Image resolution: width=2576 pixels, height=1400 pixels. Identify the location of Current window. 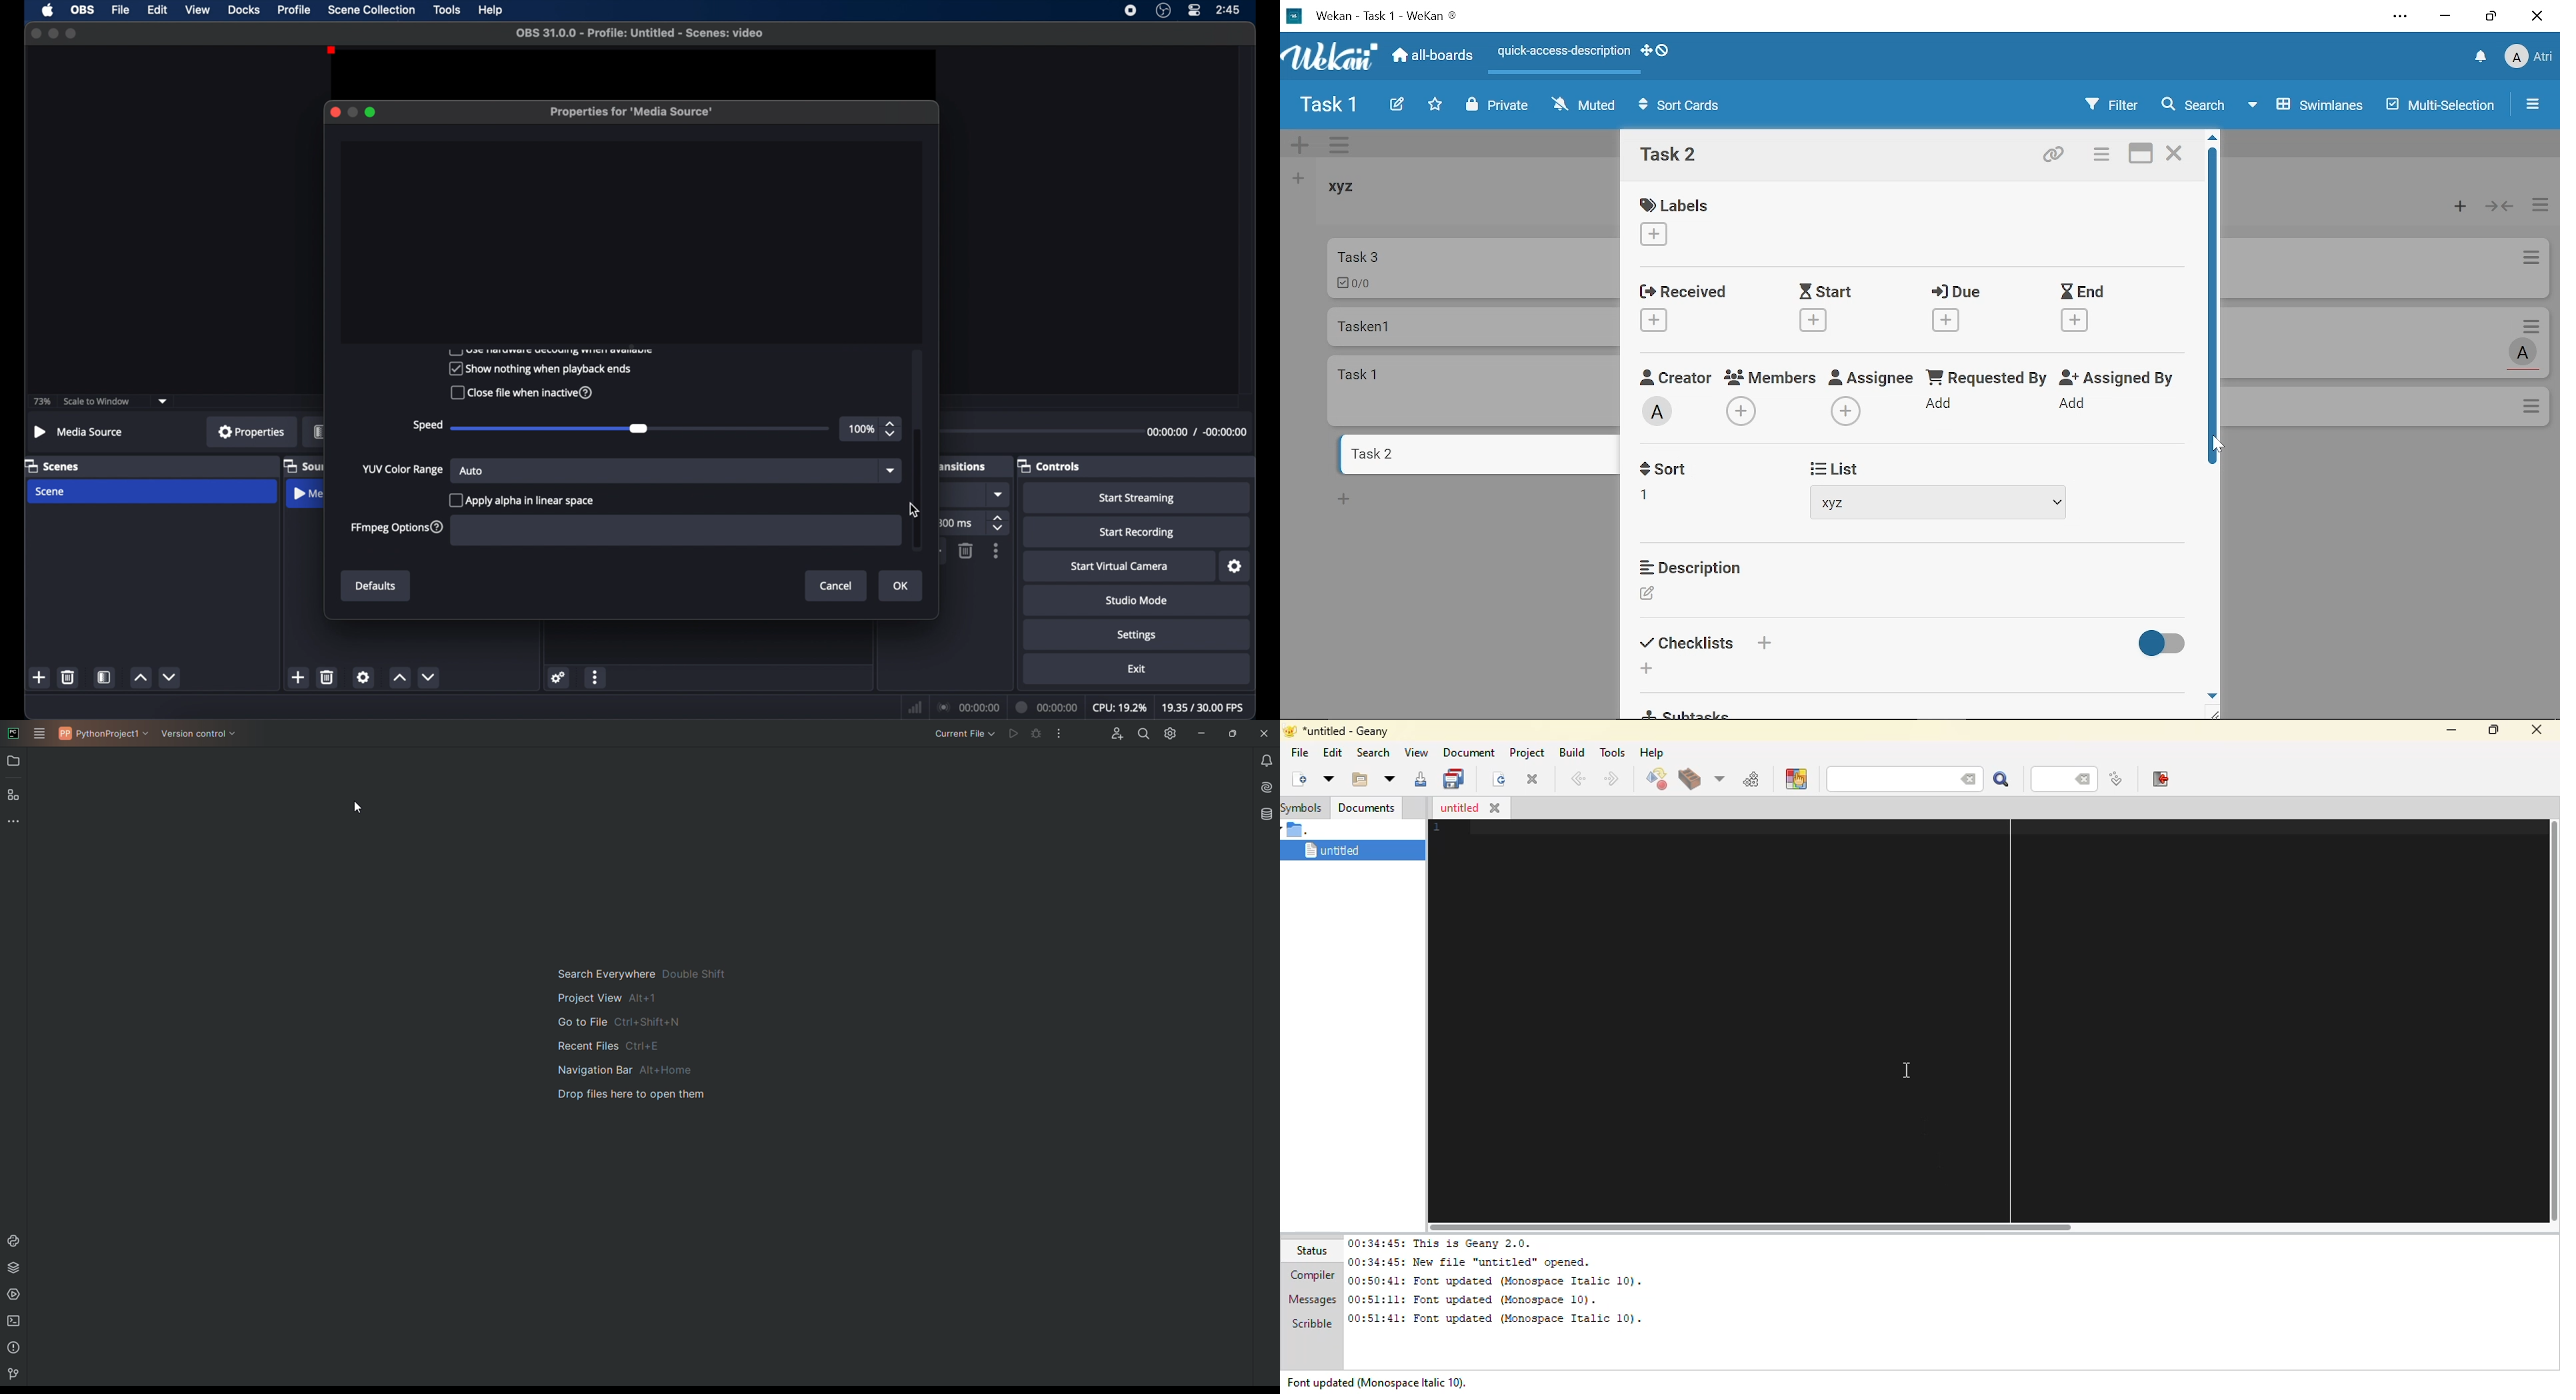
(1372, 14).